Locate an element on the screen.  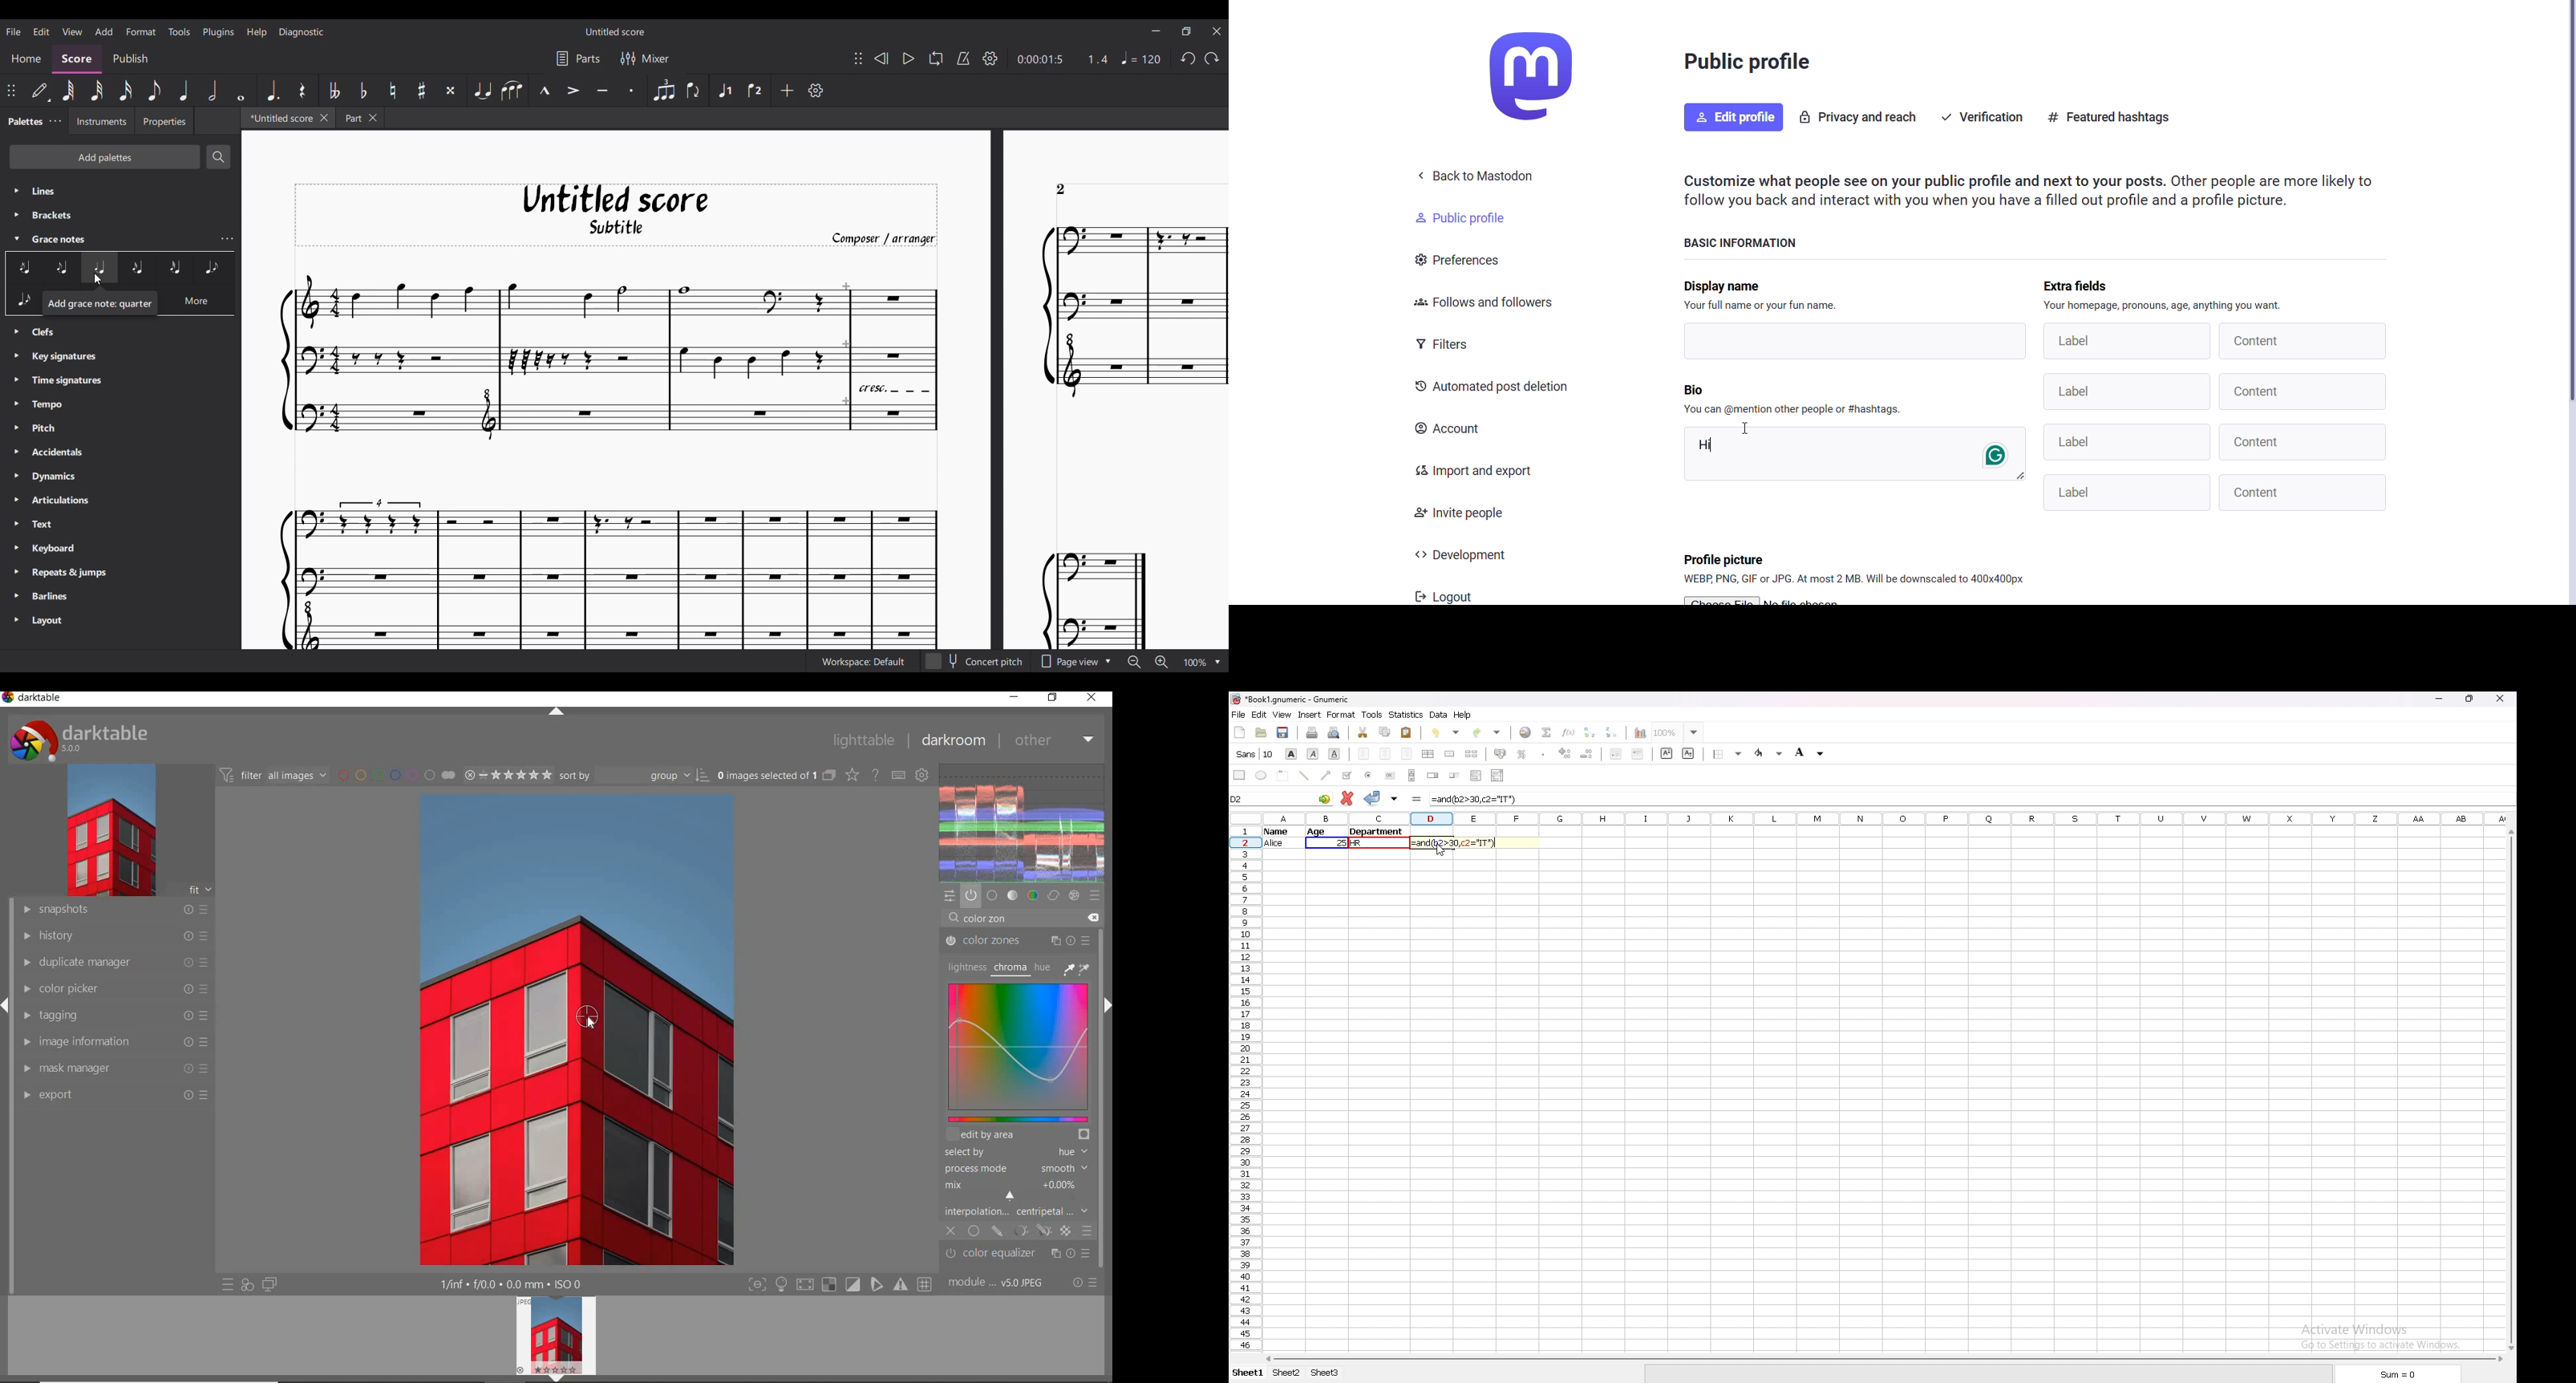
Home and Logo is located at coordinates (1544, 76).